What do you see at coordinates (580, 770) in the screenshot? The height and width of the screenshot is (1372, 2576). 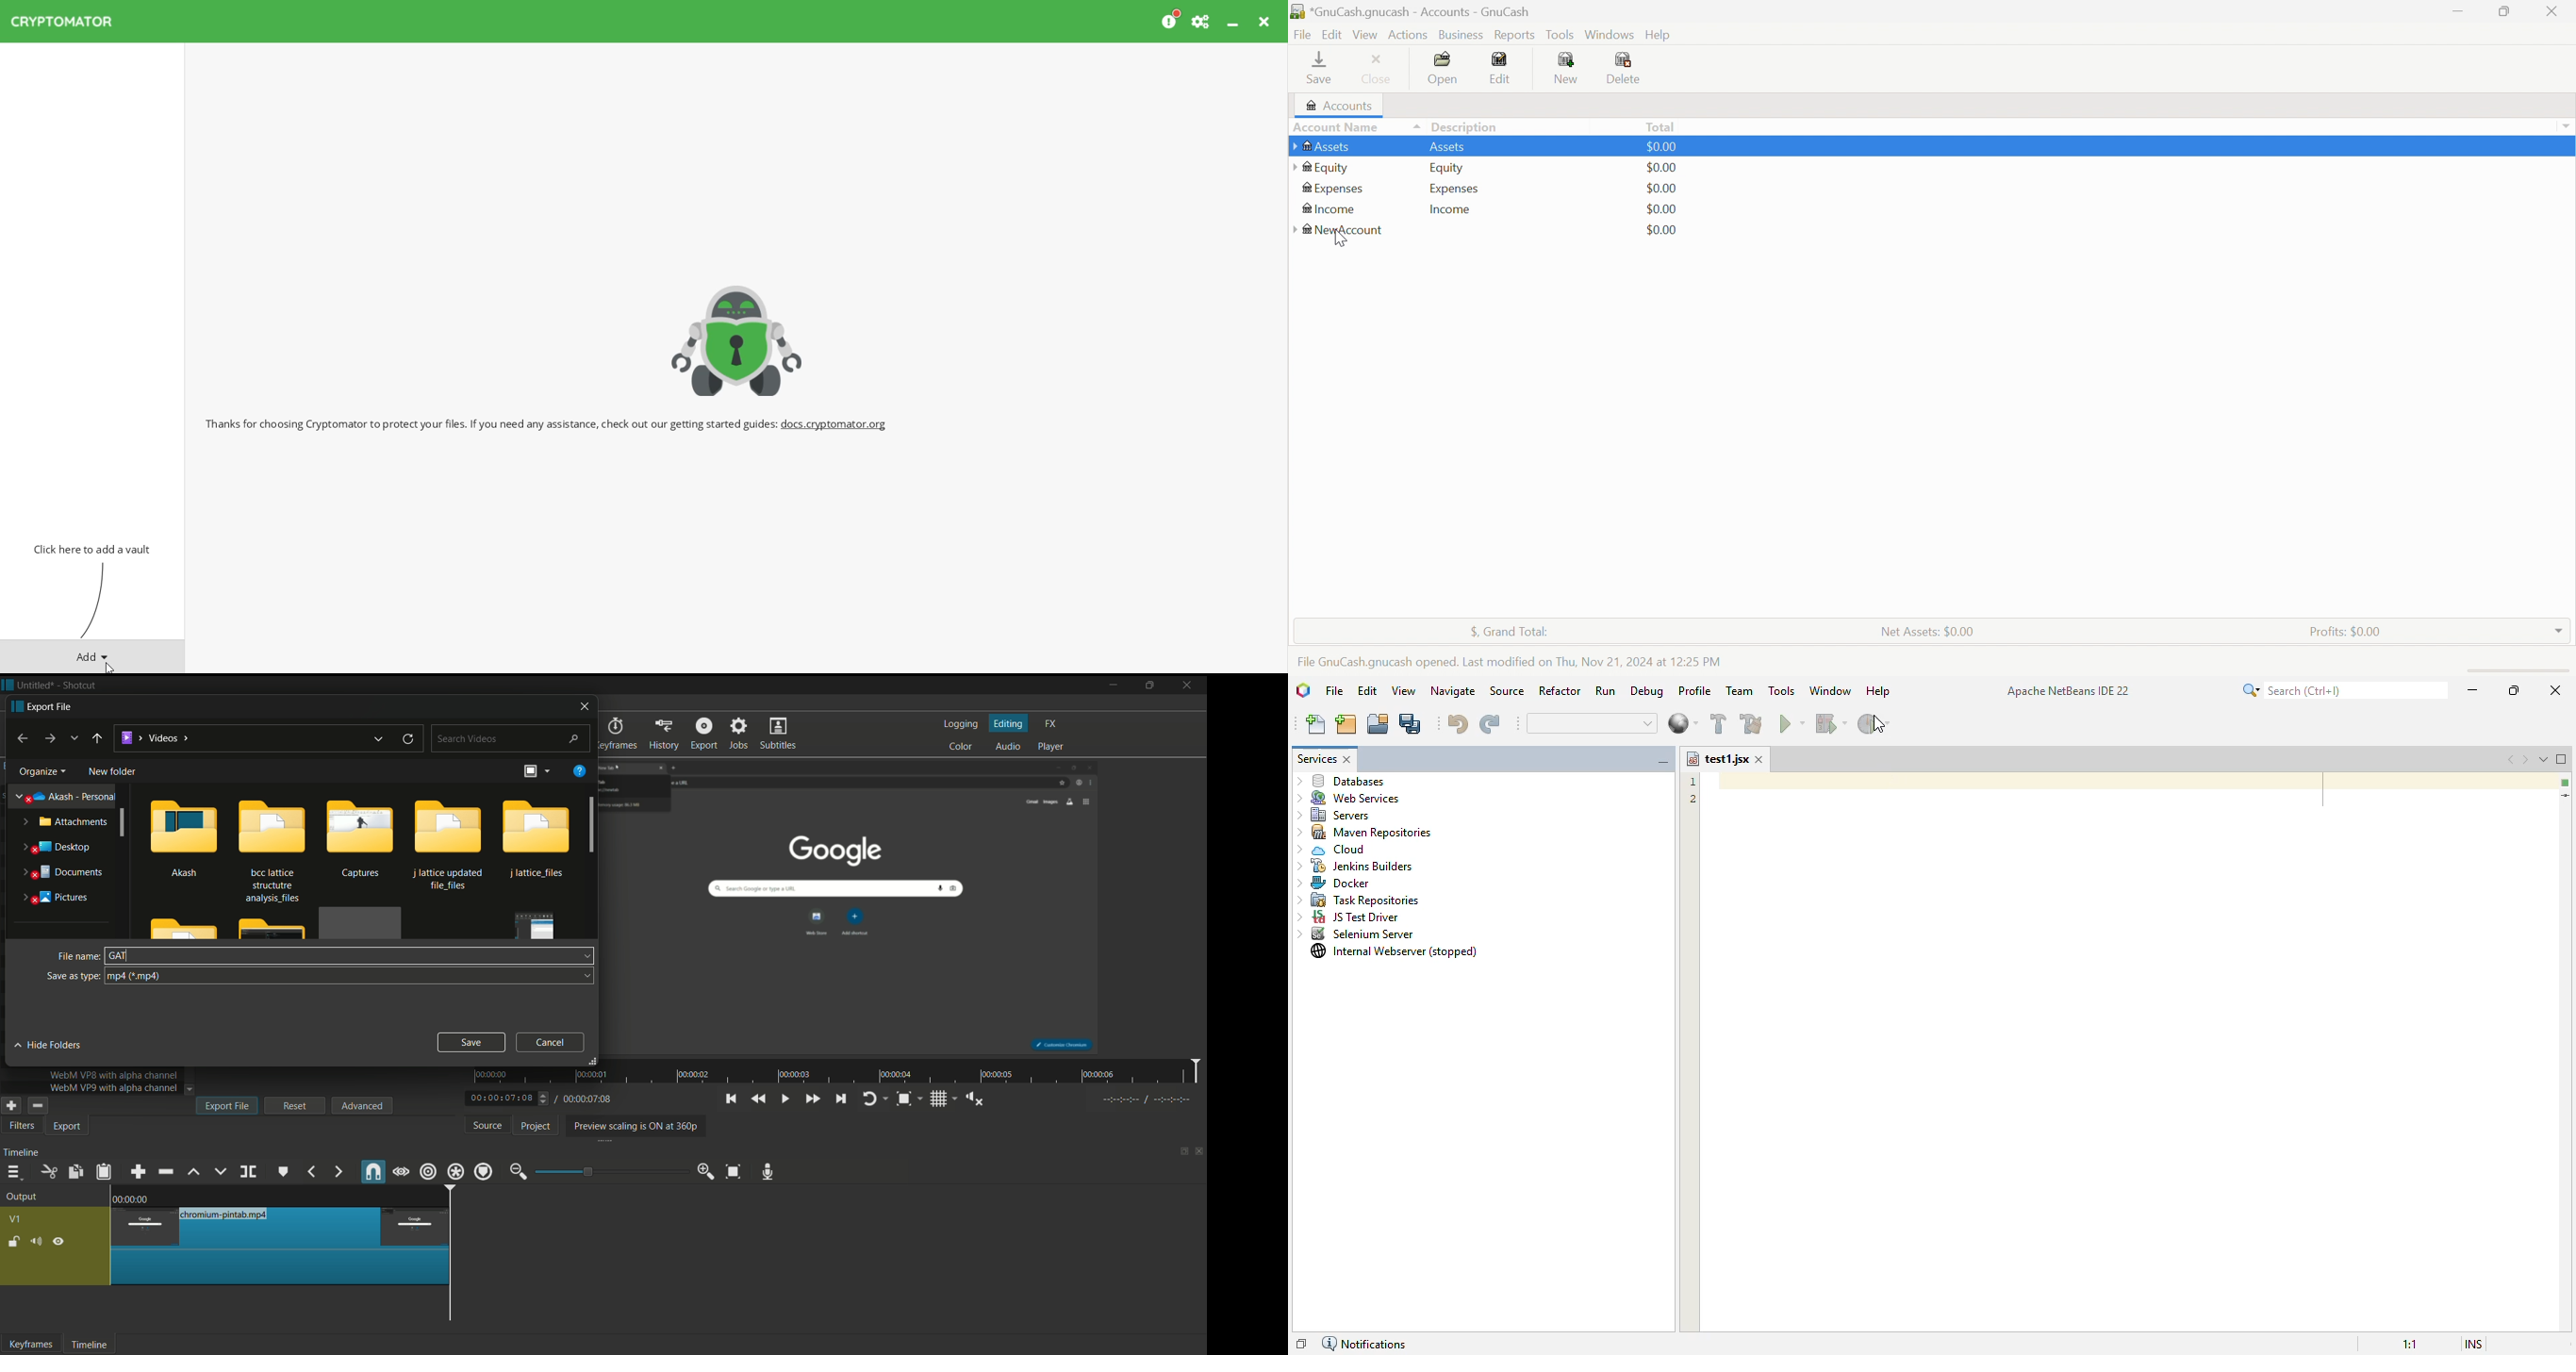 I see `get help` at bounding box center [580, 770].